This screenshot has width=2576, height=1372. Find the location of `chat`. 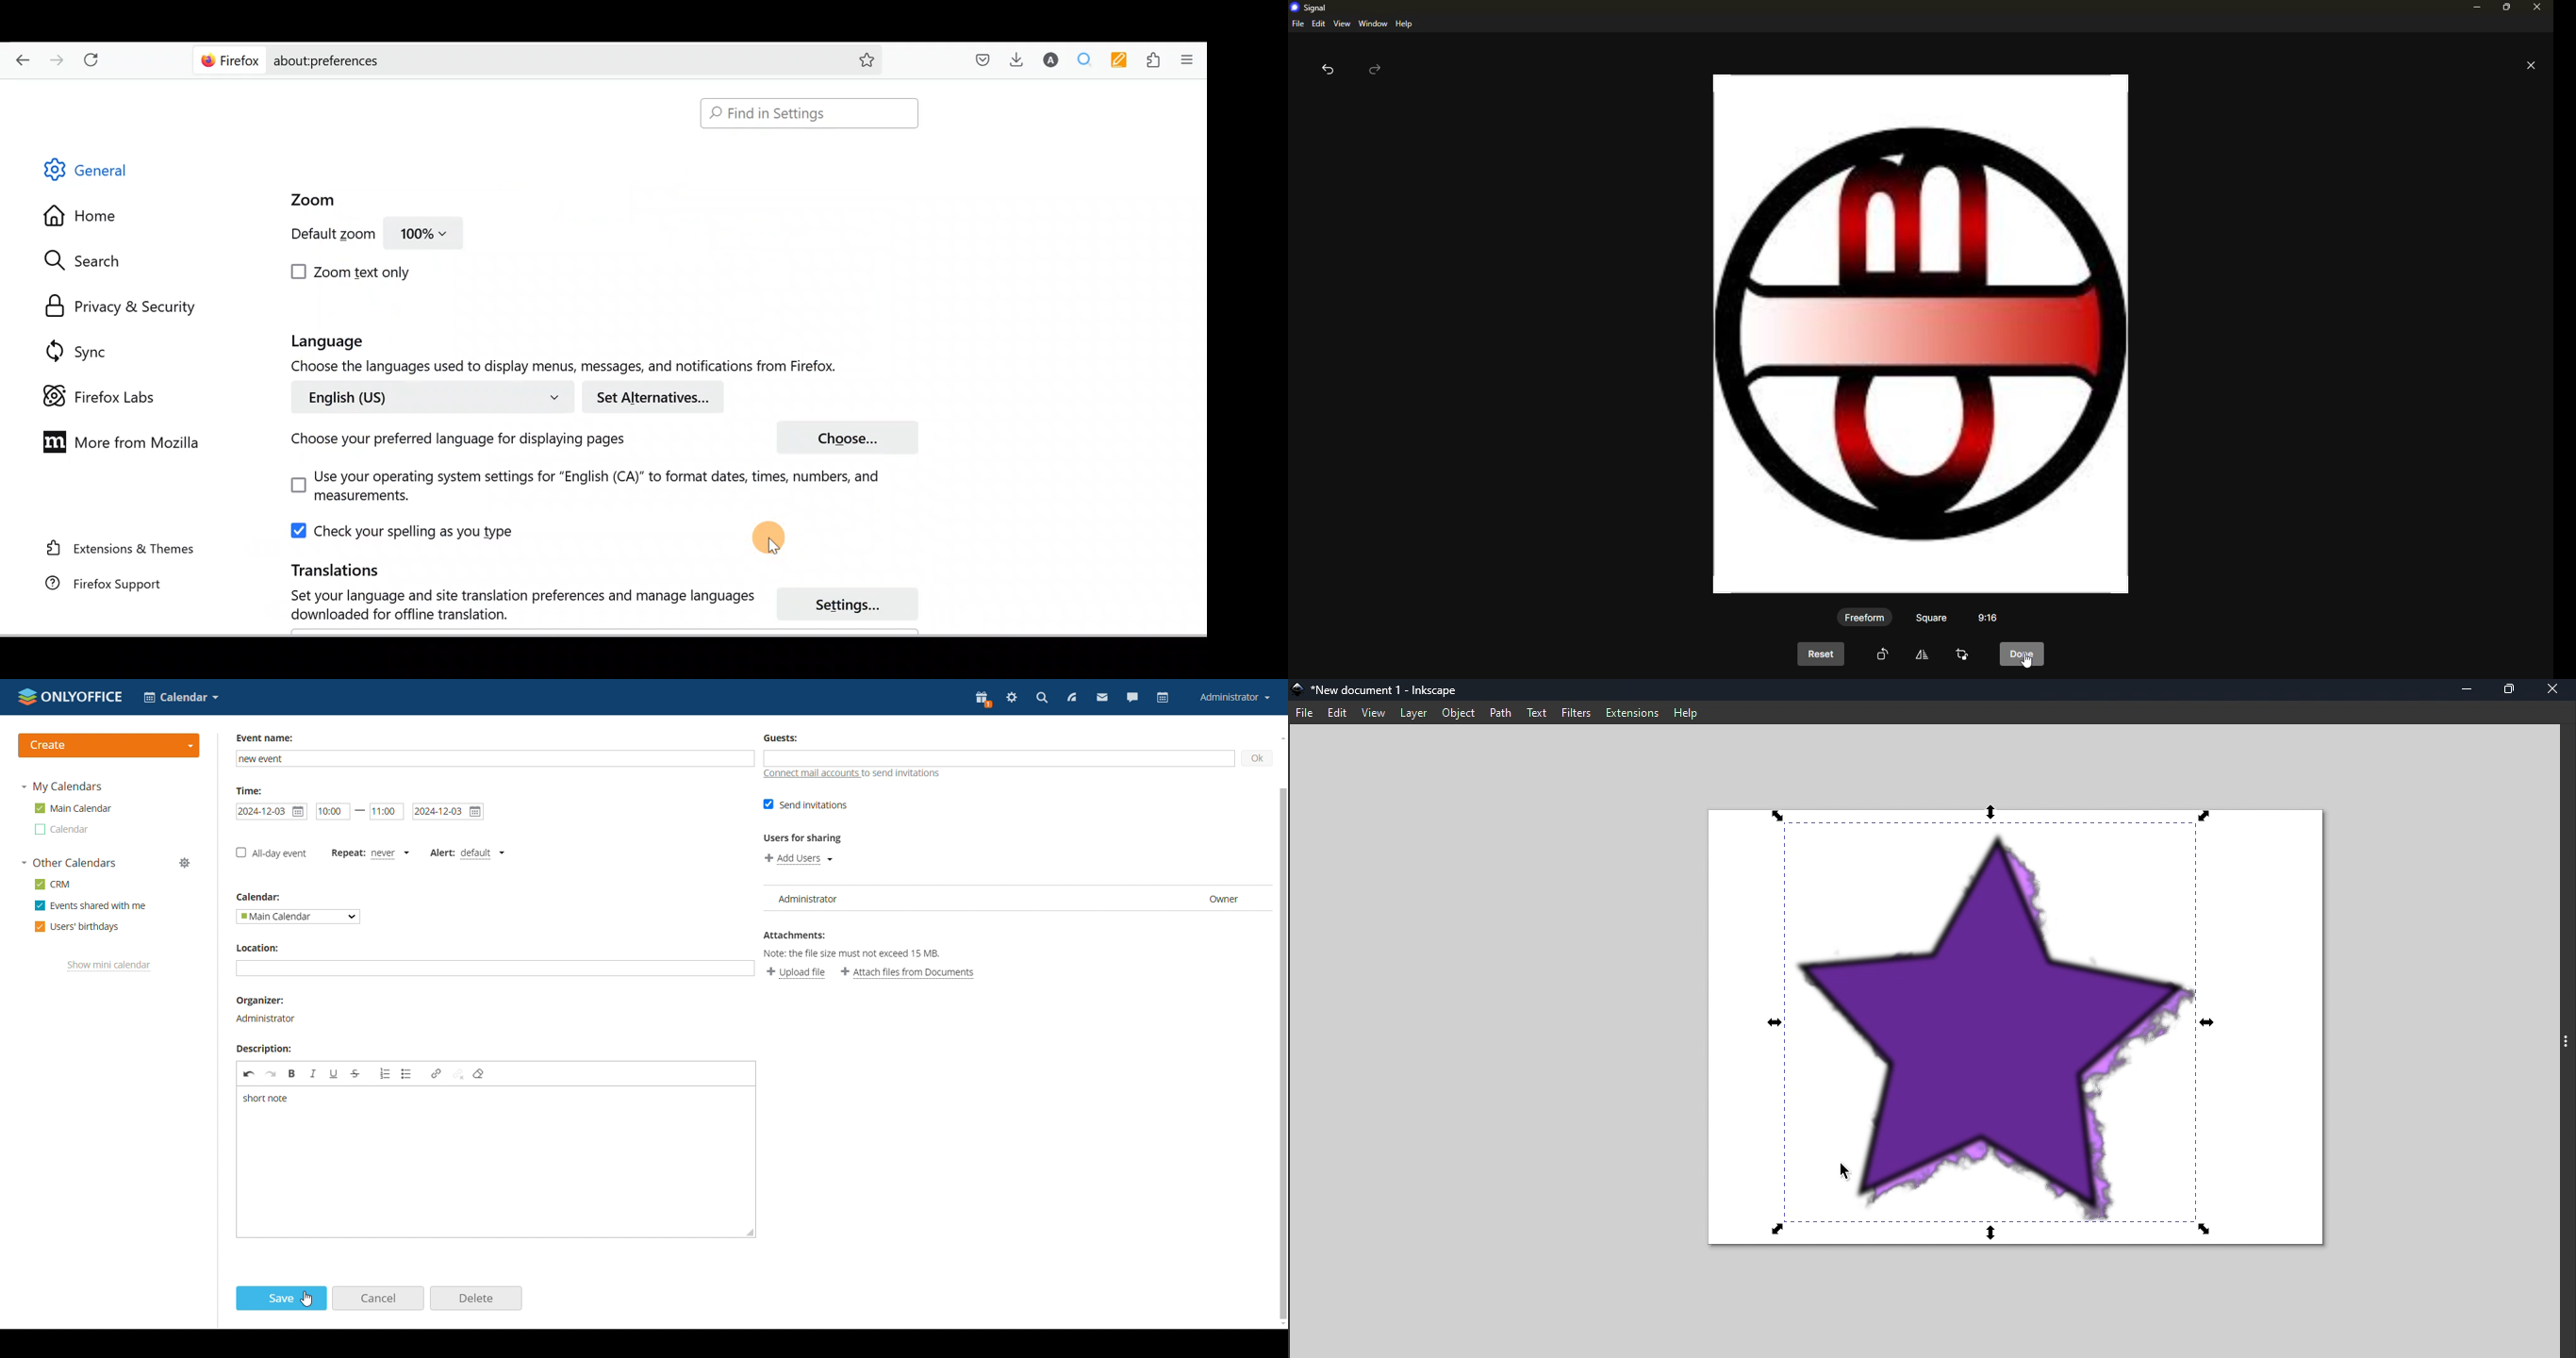

chat is located at coordinates (1132, 697).